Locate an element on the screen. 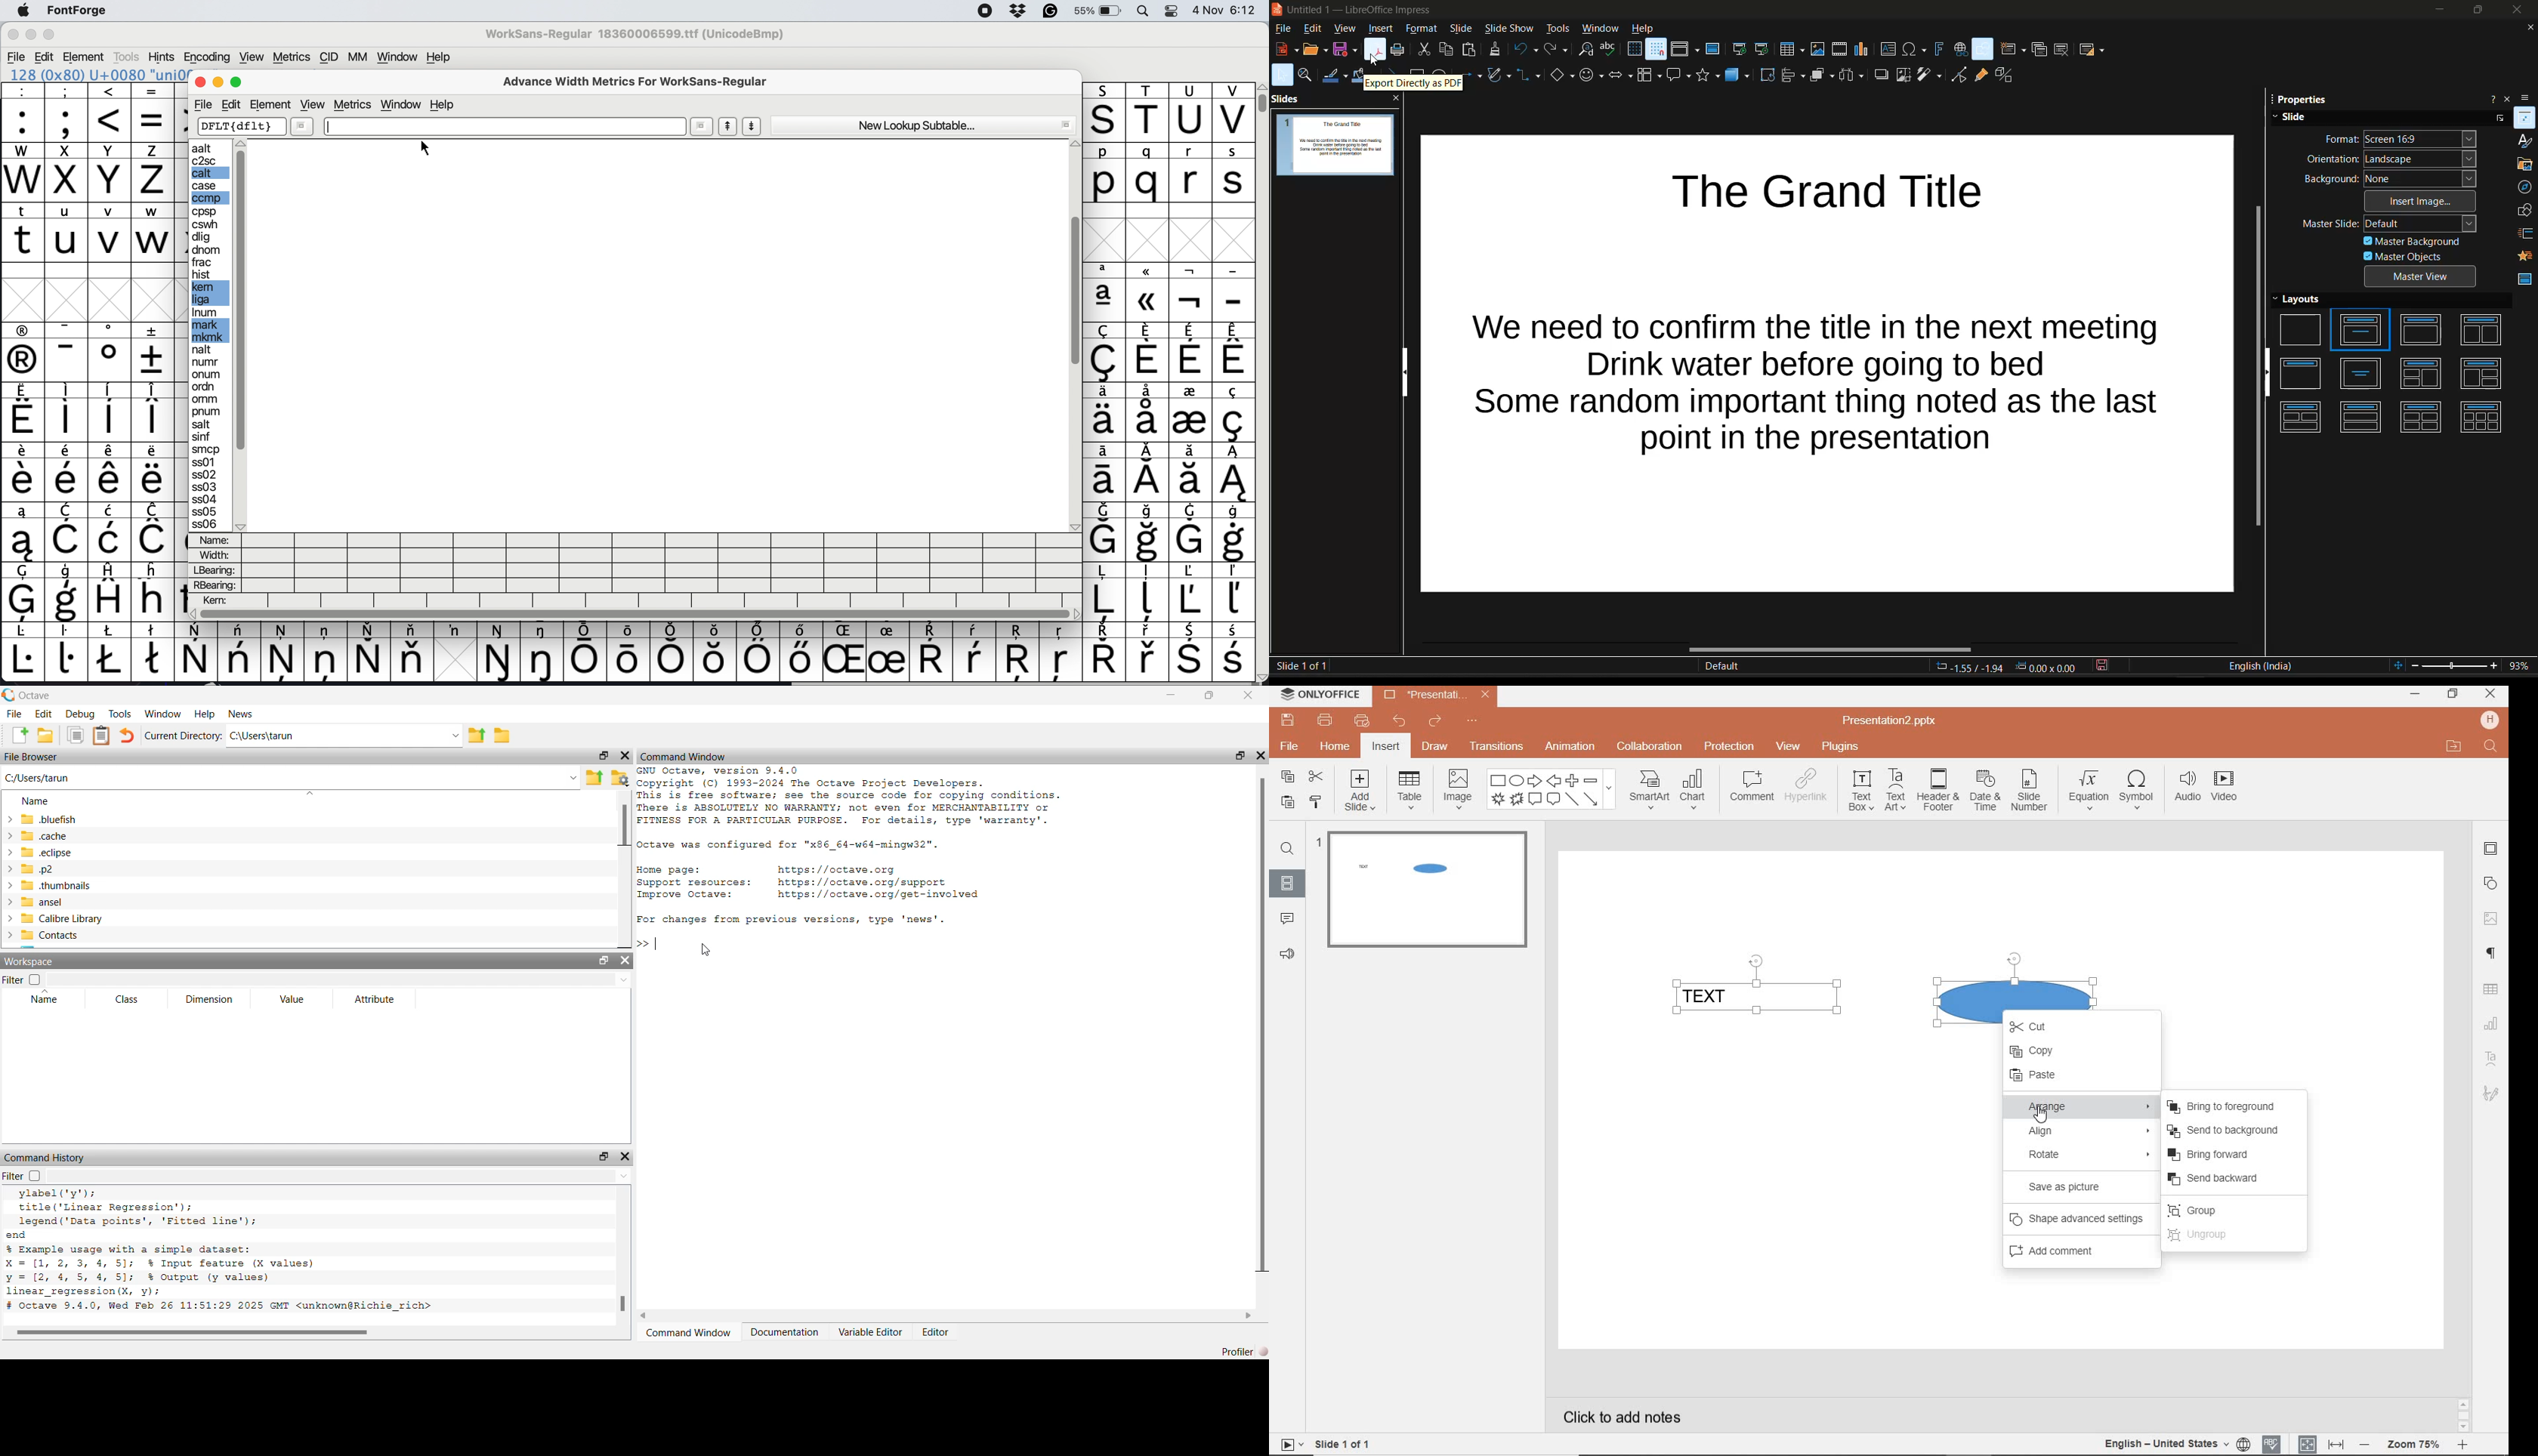  vertical scroll is located at coordinates (1261, 105).